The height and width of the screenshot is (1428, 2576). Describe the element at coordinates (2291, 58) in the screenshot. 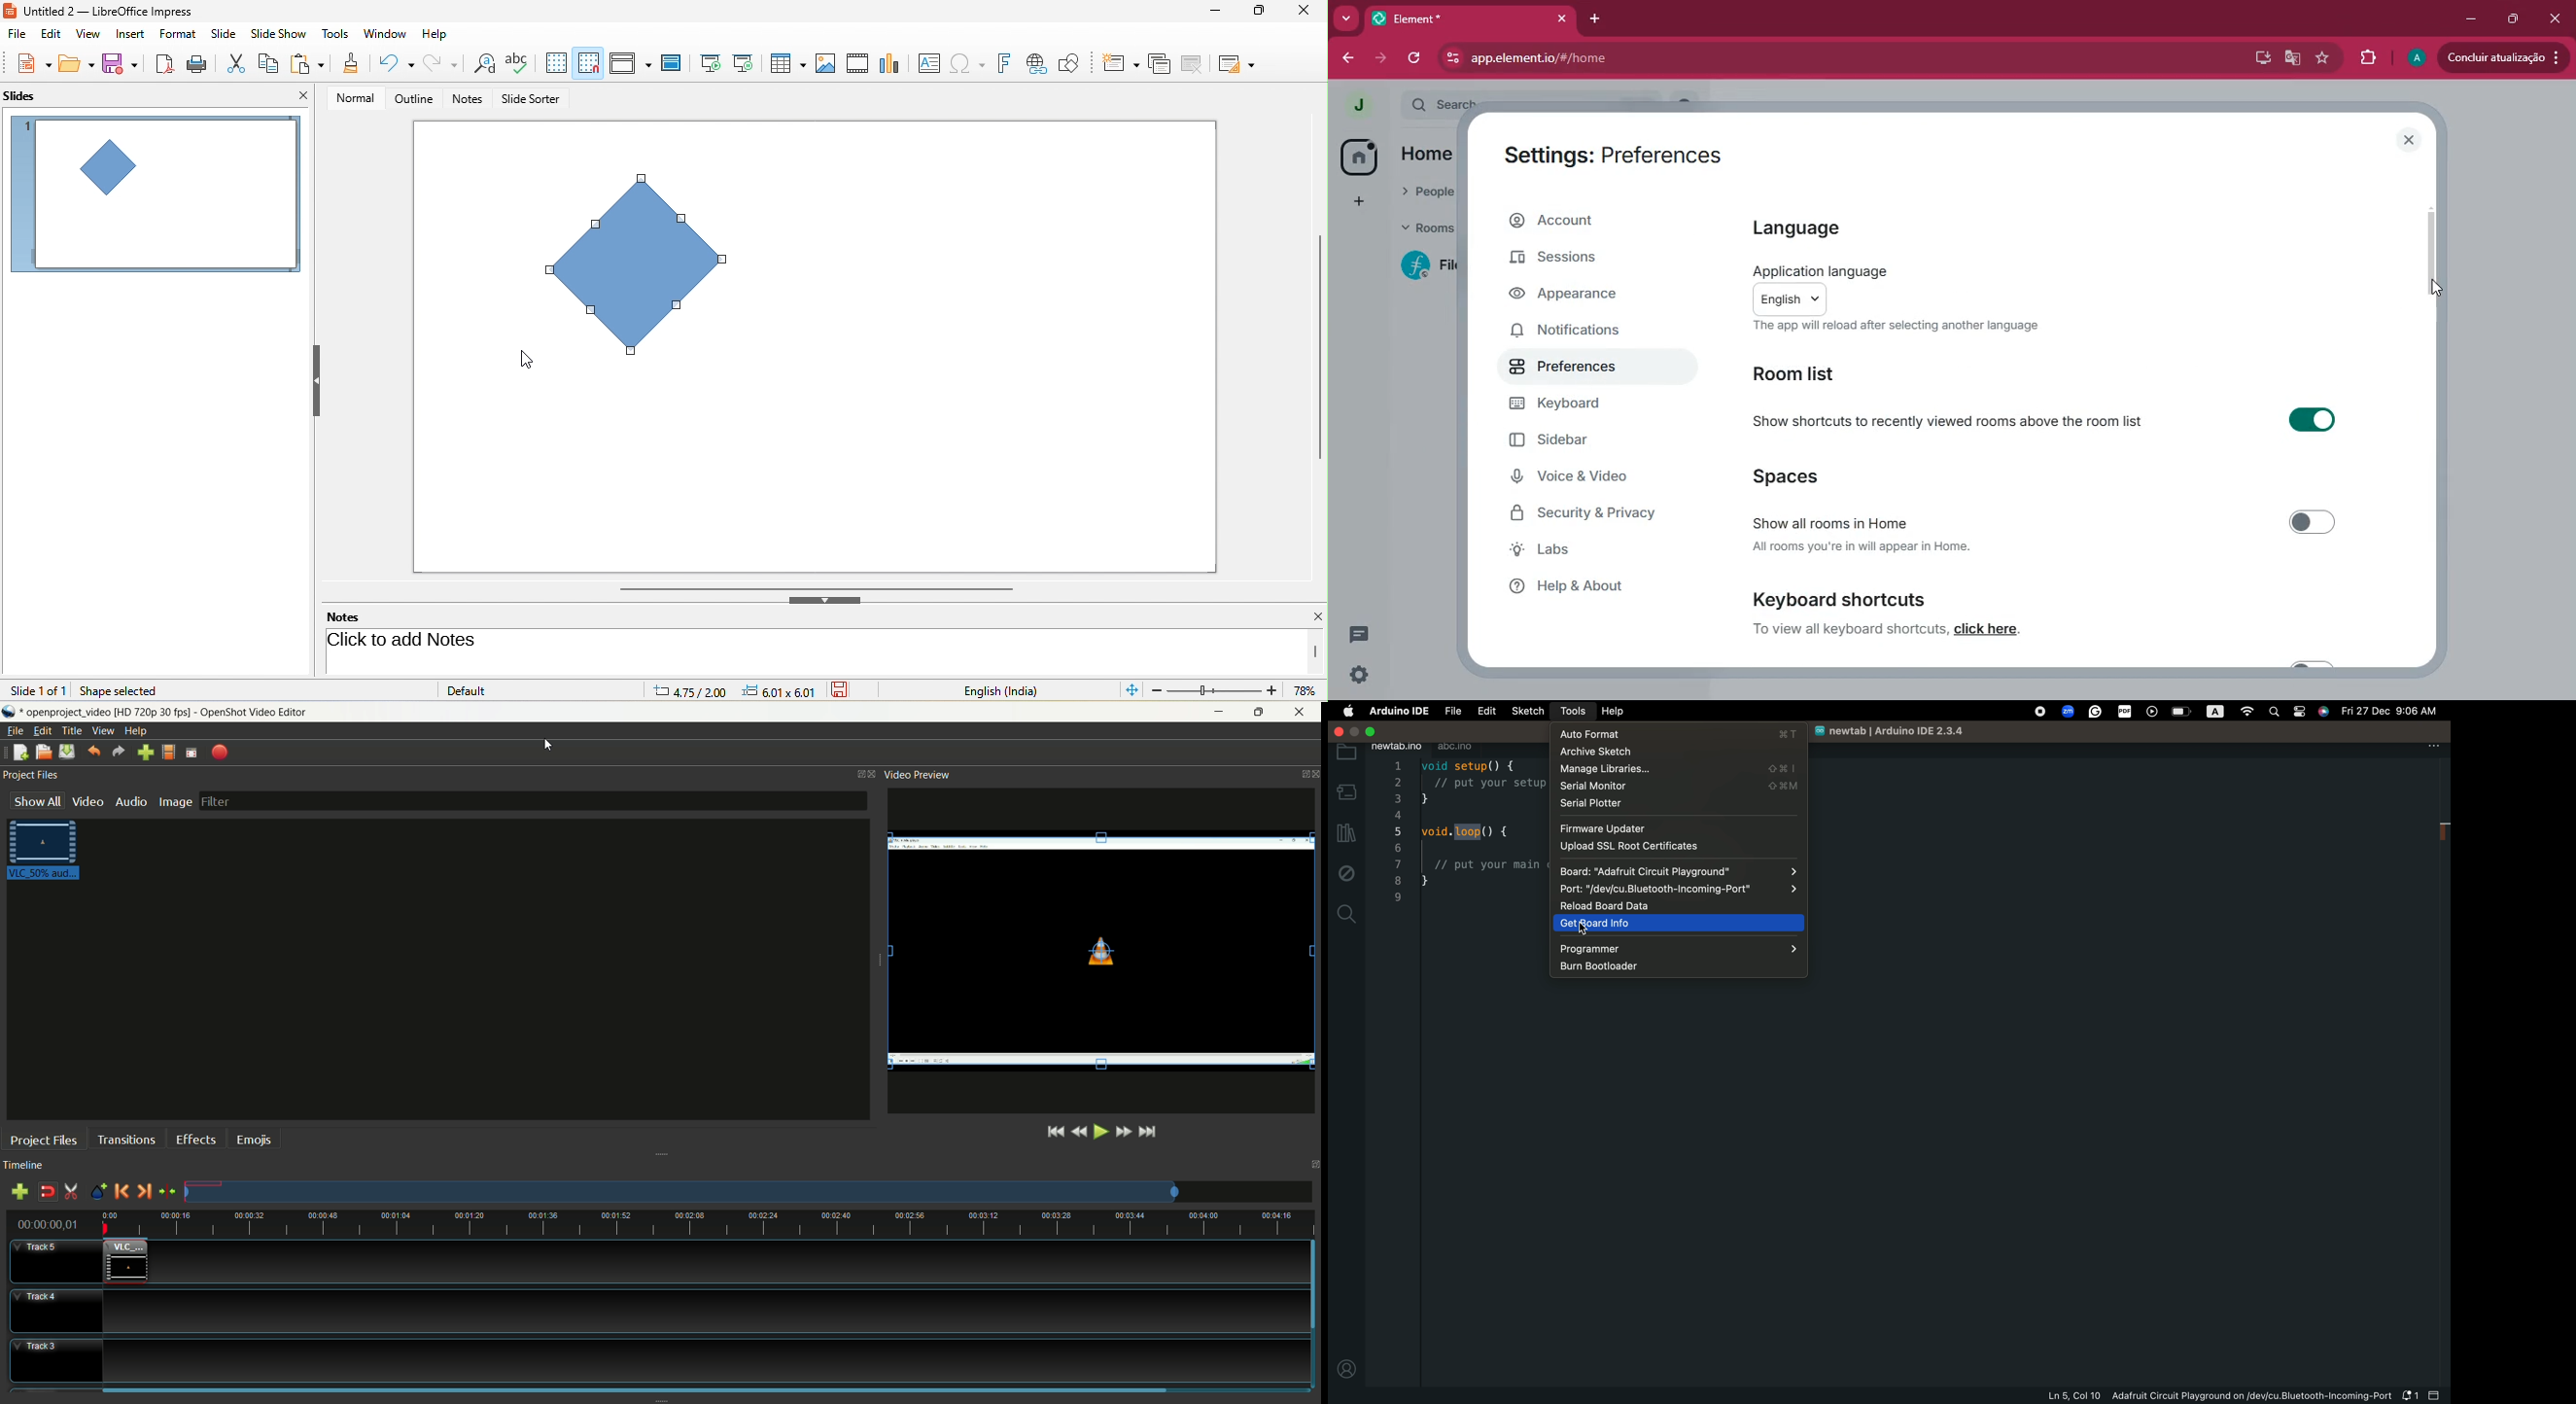

I see `google translate` at that location.